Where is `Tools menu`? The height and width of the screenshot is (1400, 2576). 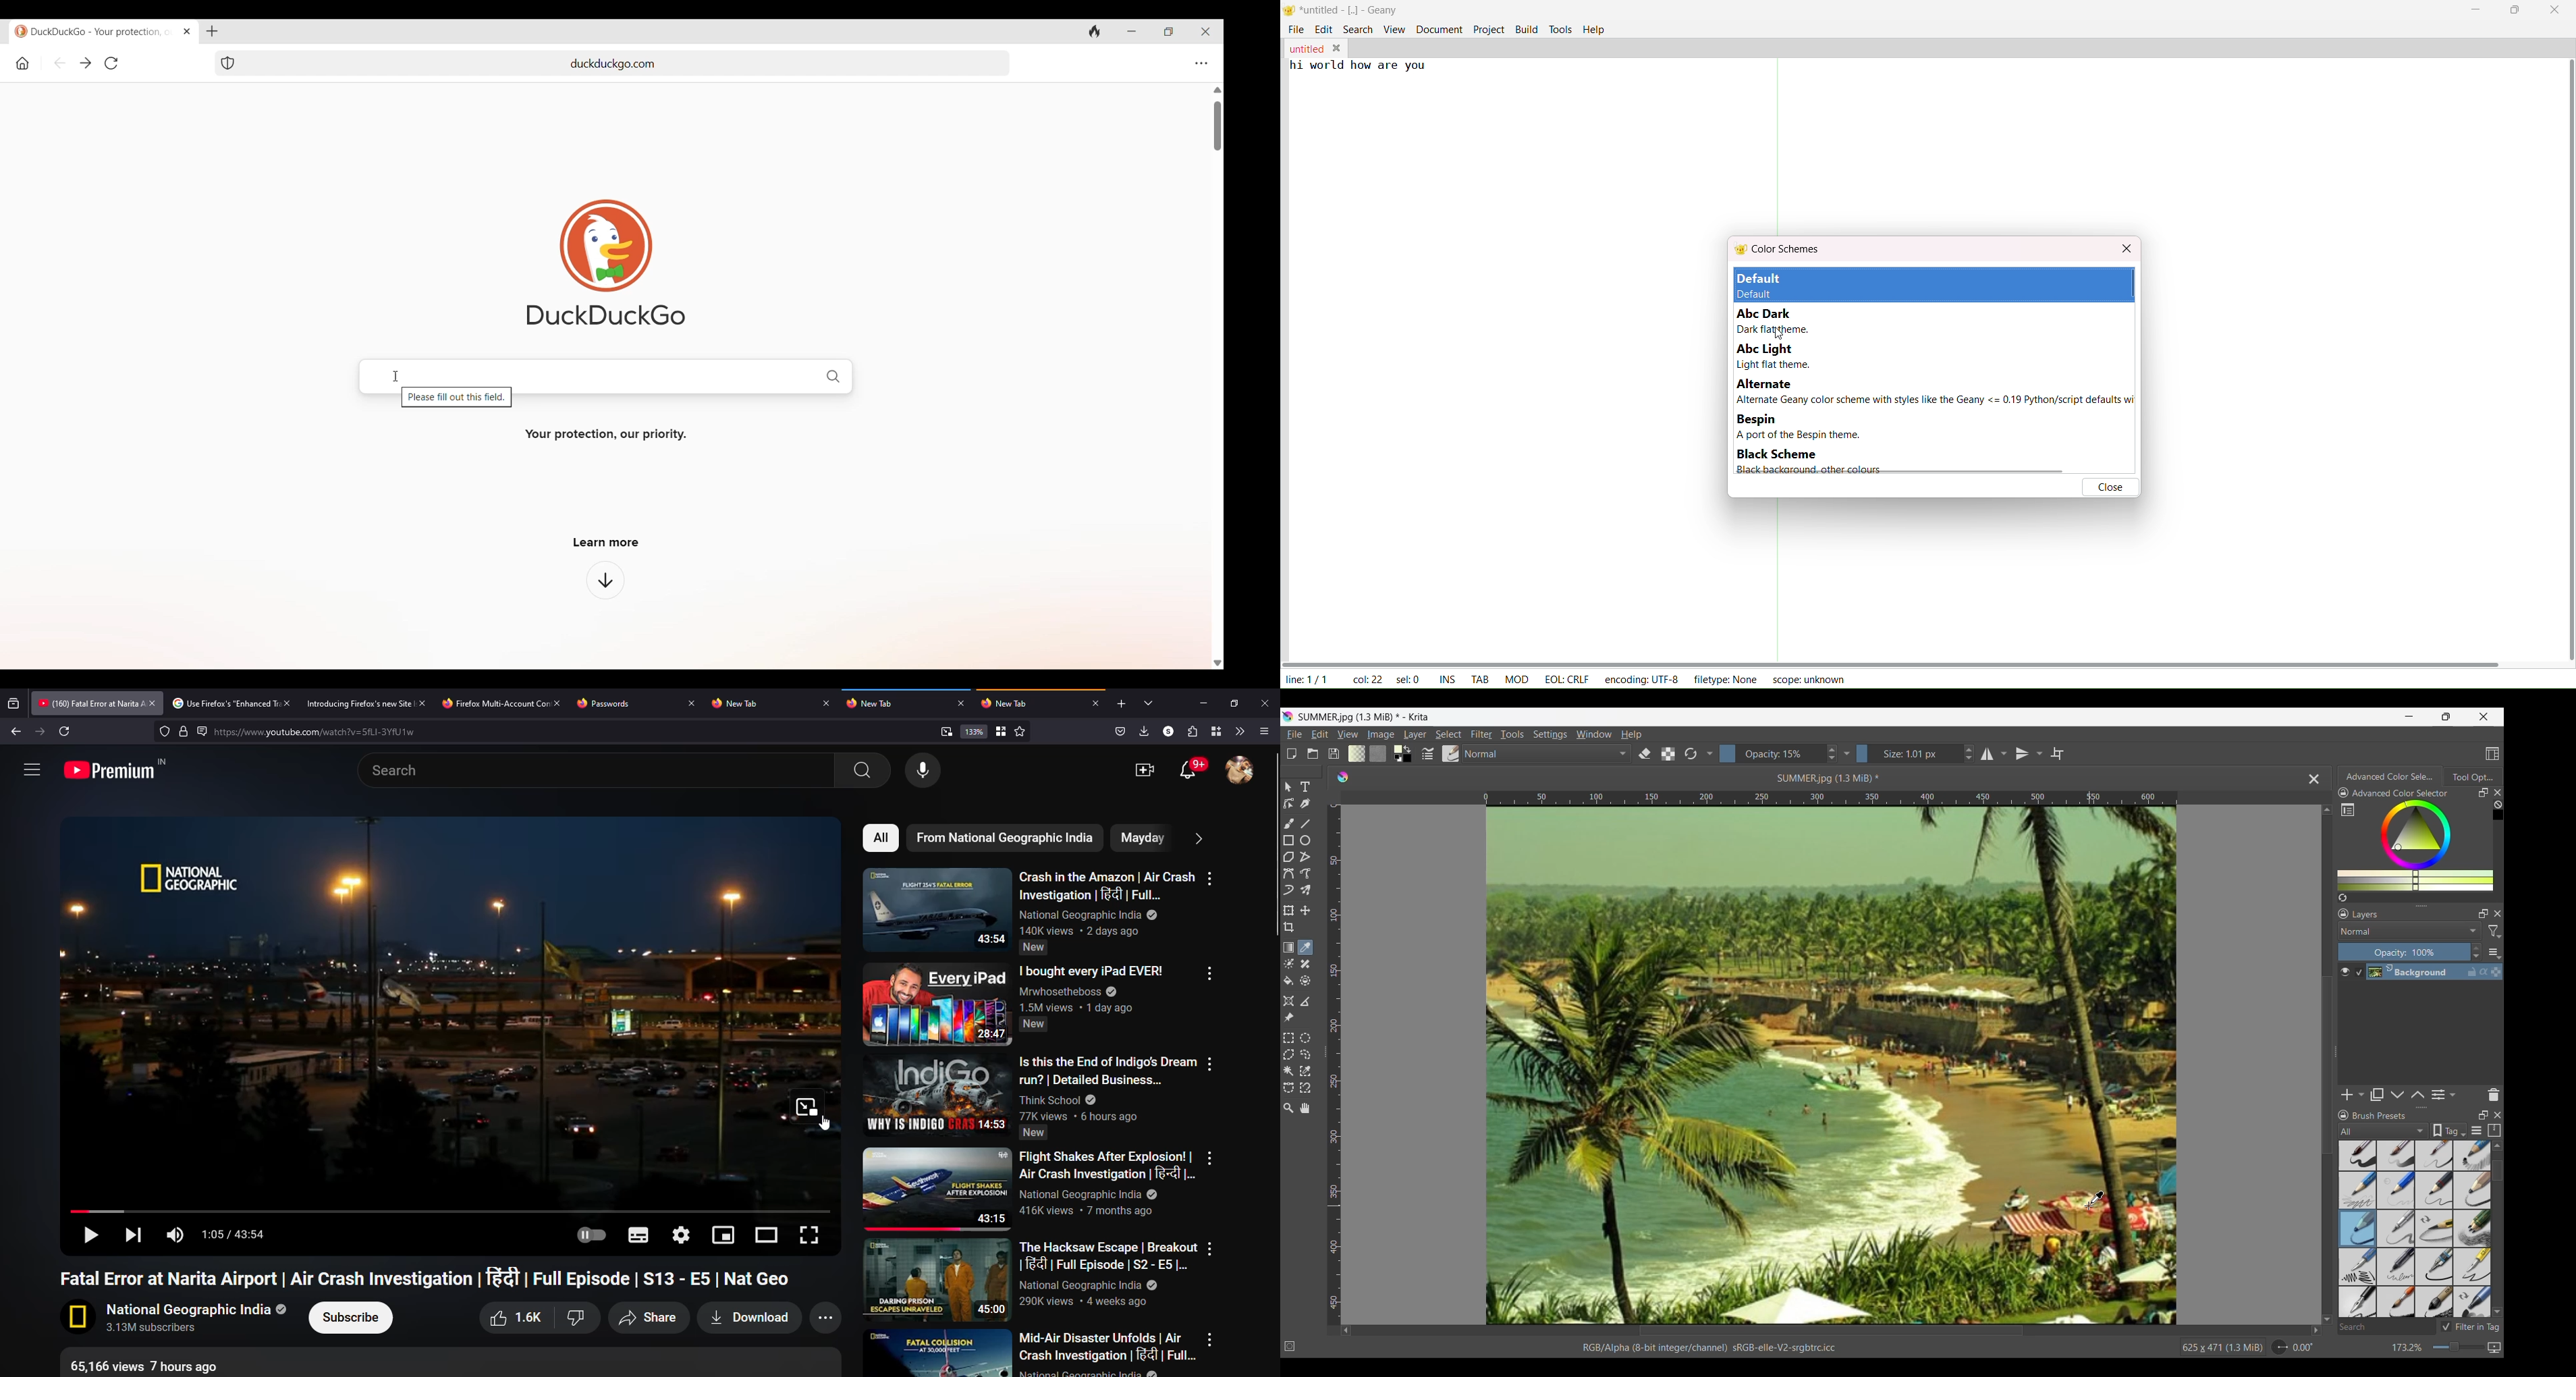
Tools menu is located at coordinates (1512, 734).